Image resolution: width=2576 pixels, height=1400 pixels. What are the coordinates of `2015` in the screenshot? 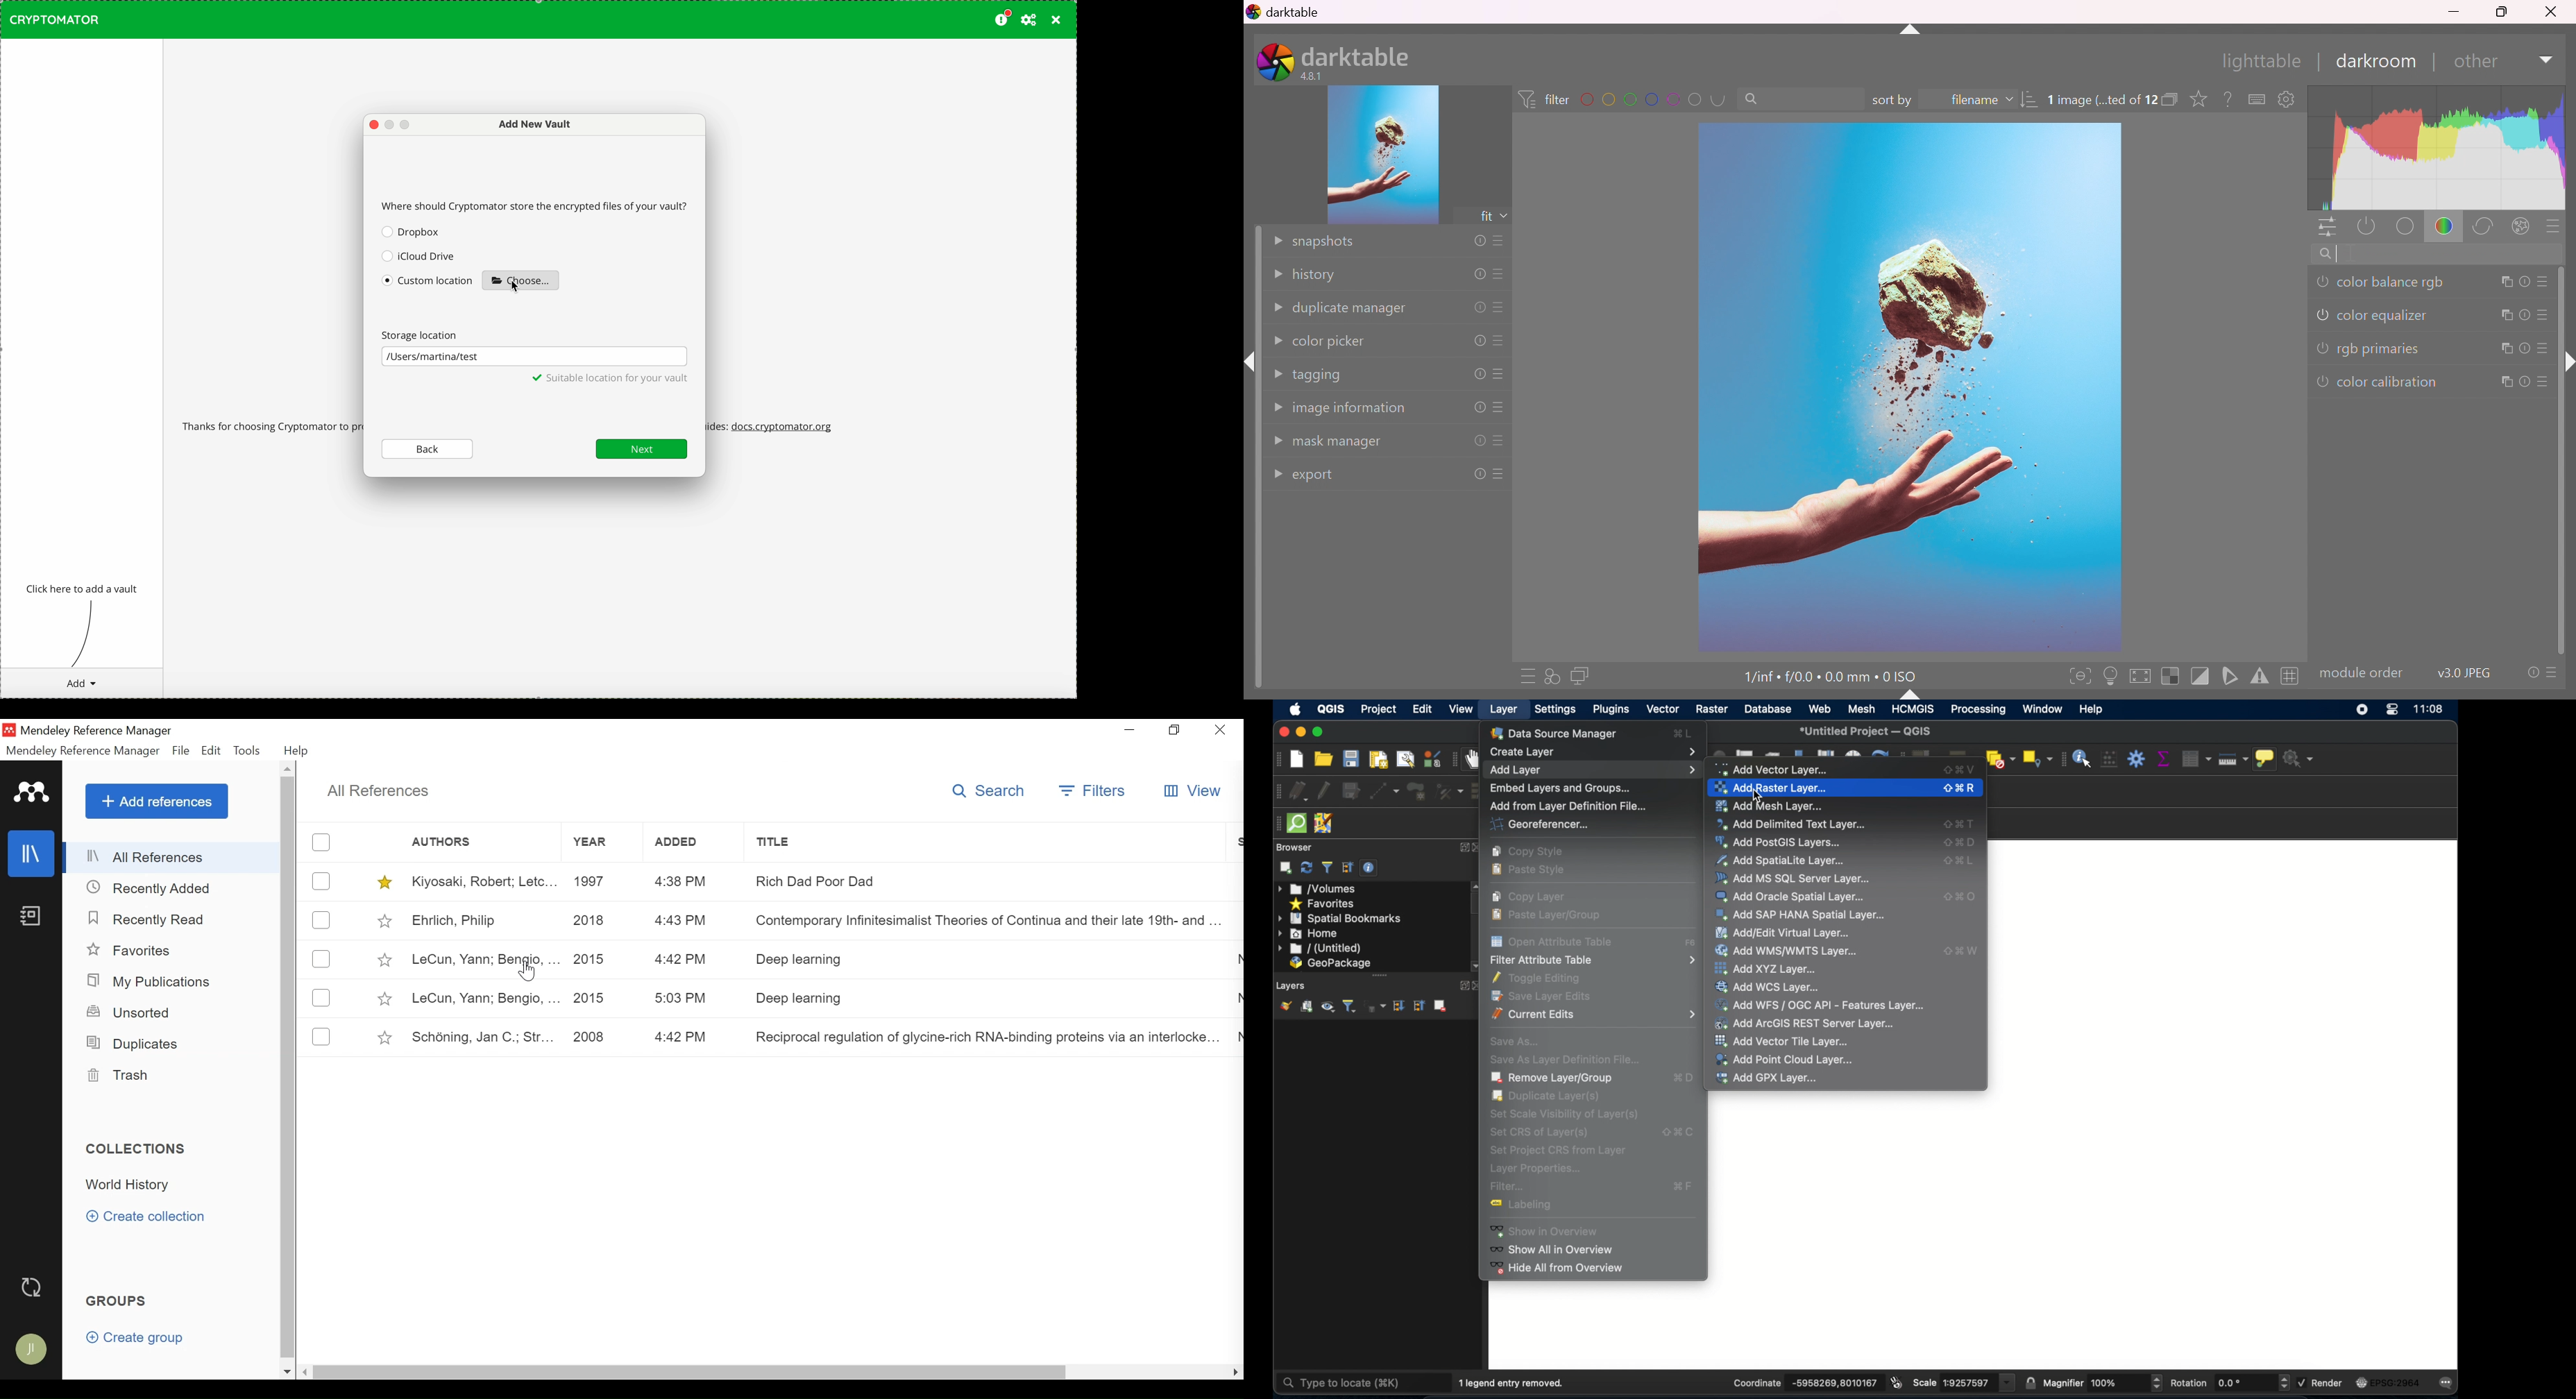 It's located at (589, 959).